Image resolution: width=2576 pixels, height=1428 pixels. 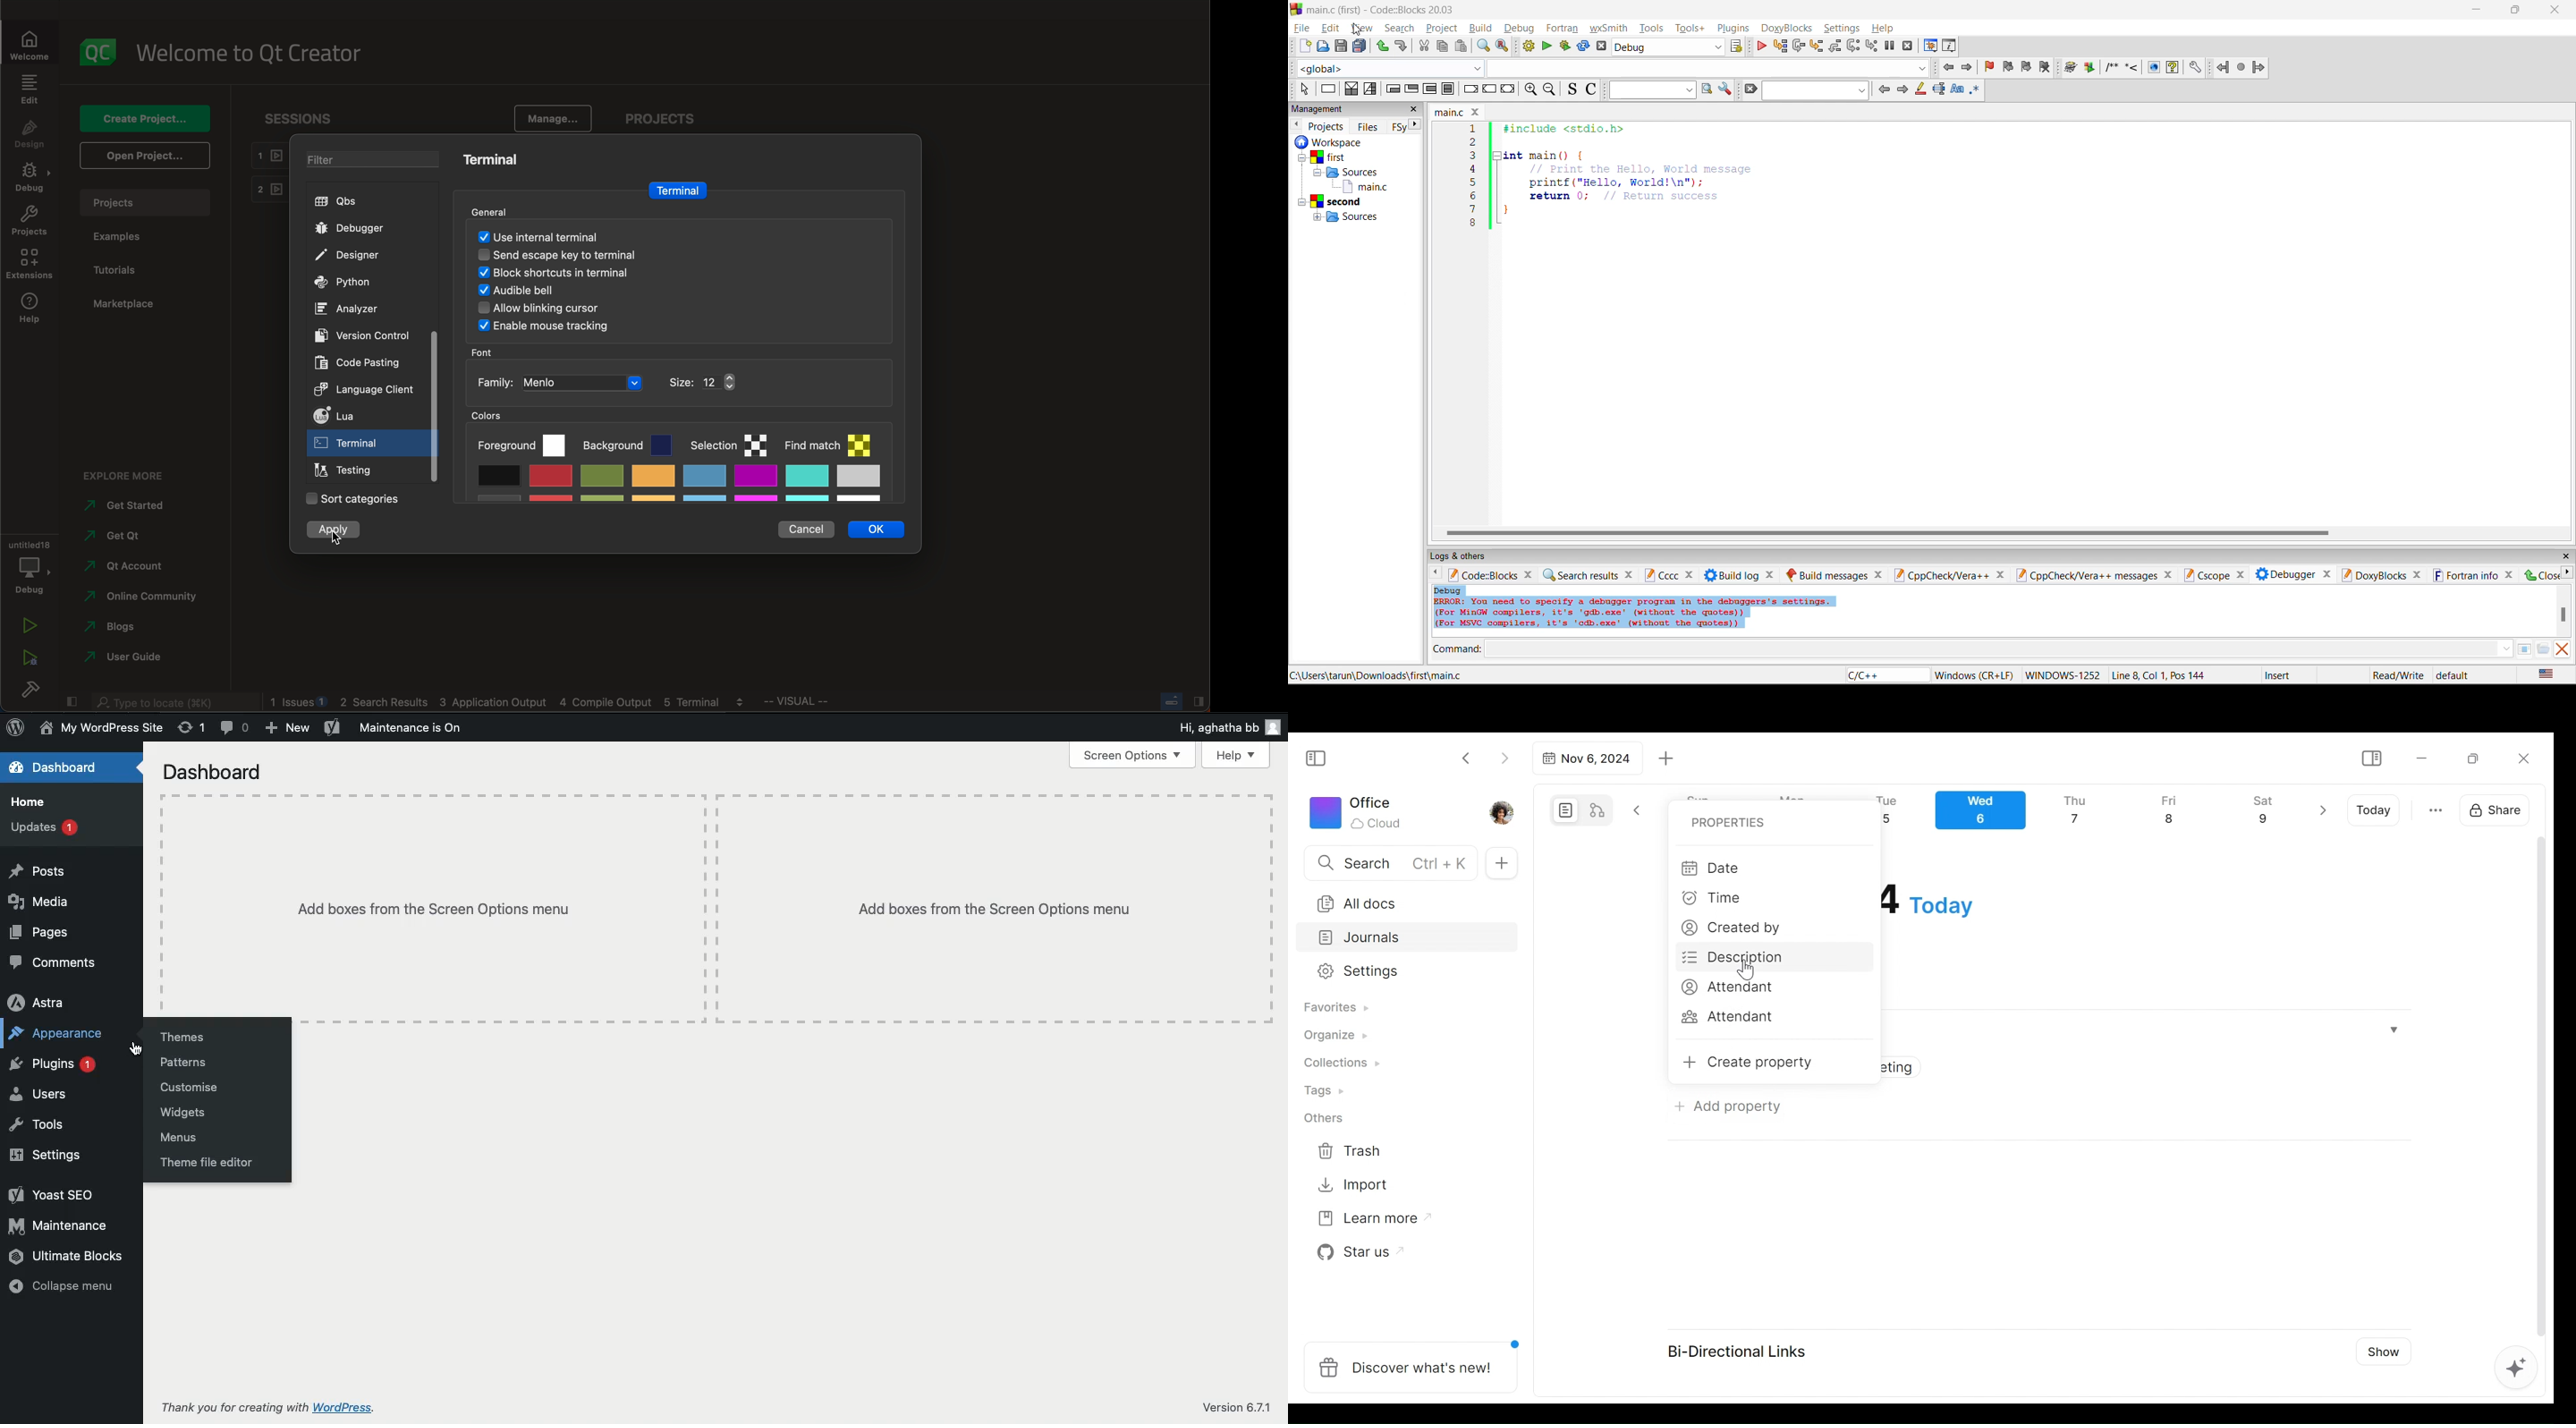 I want to click on build target, so click(x=1669, y=47).